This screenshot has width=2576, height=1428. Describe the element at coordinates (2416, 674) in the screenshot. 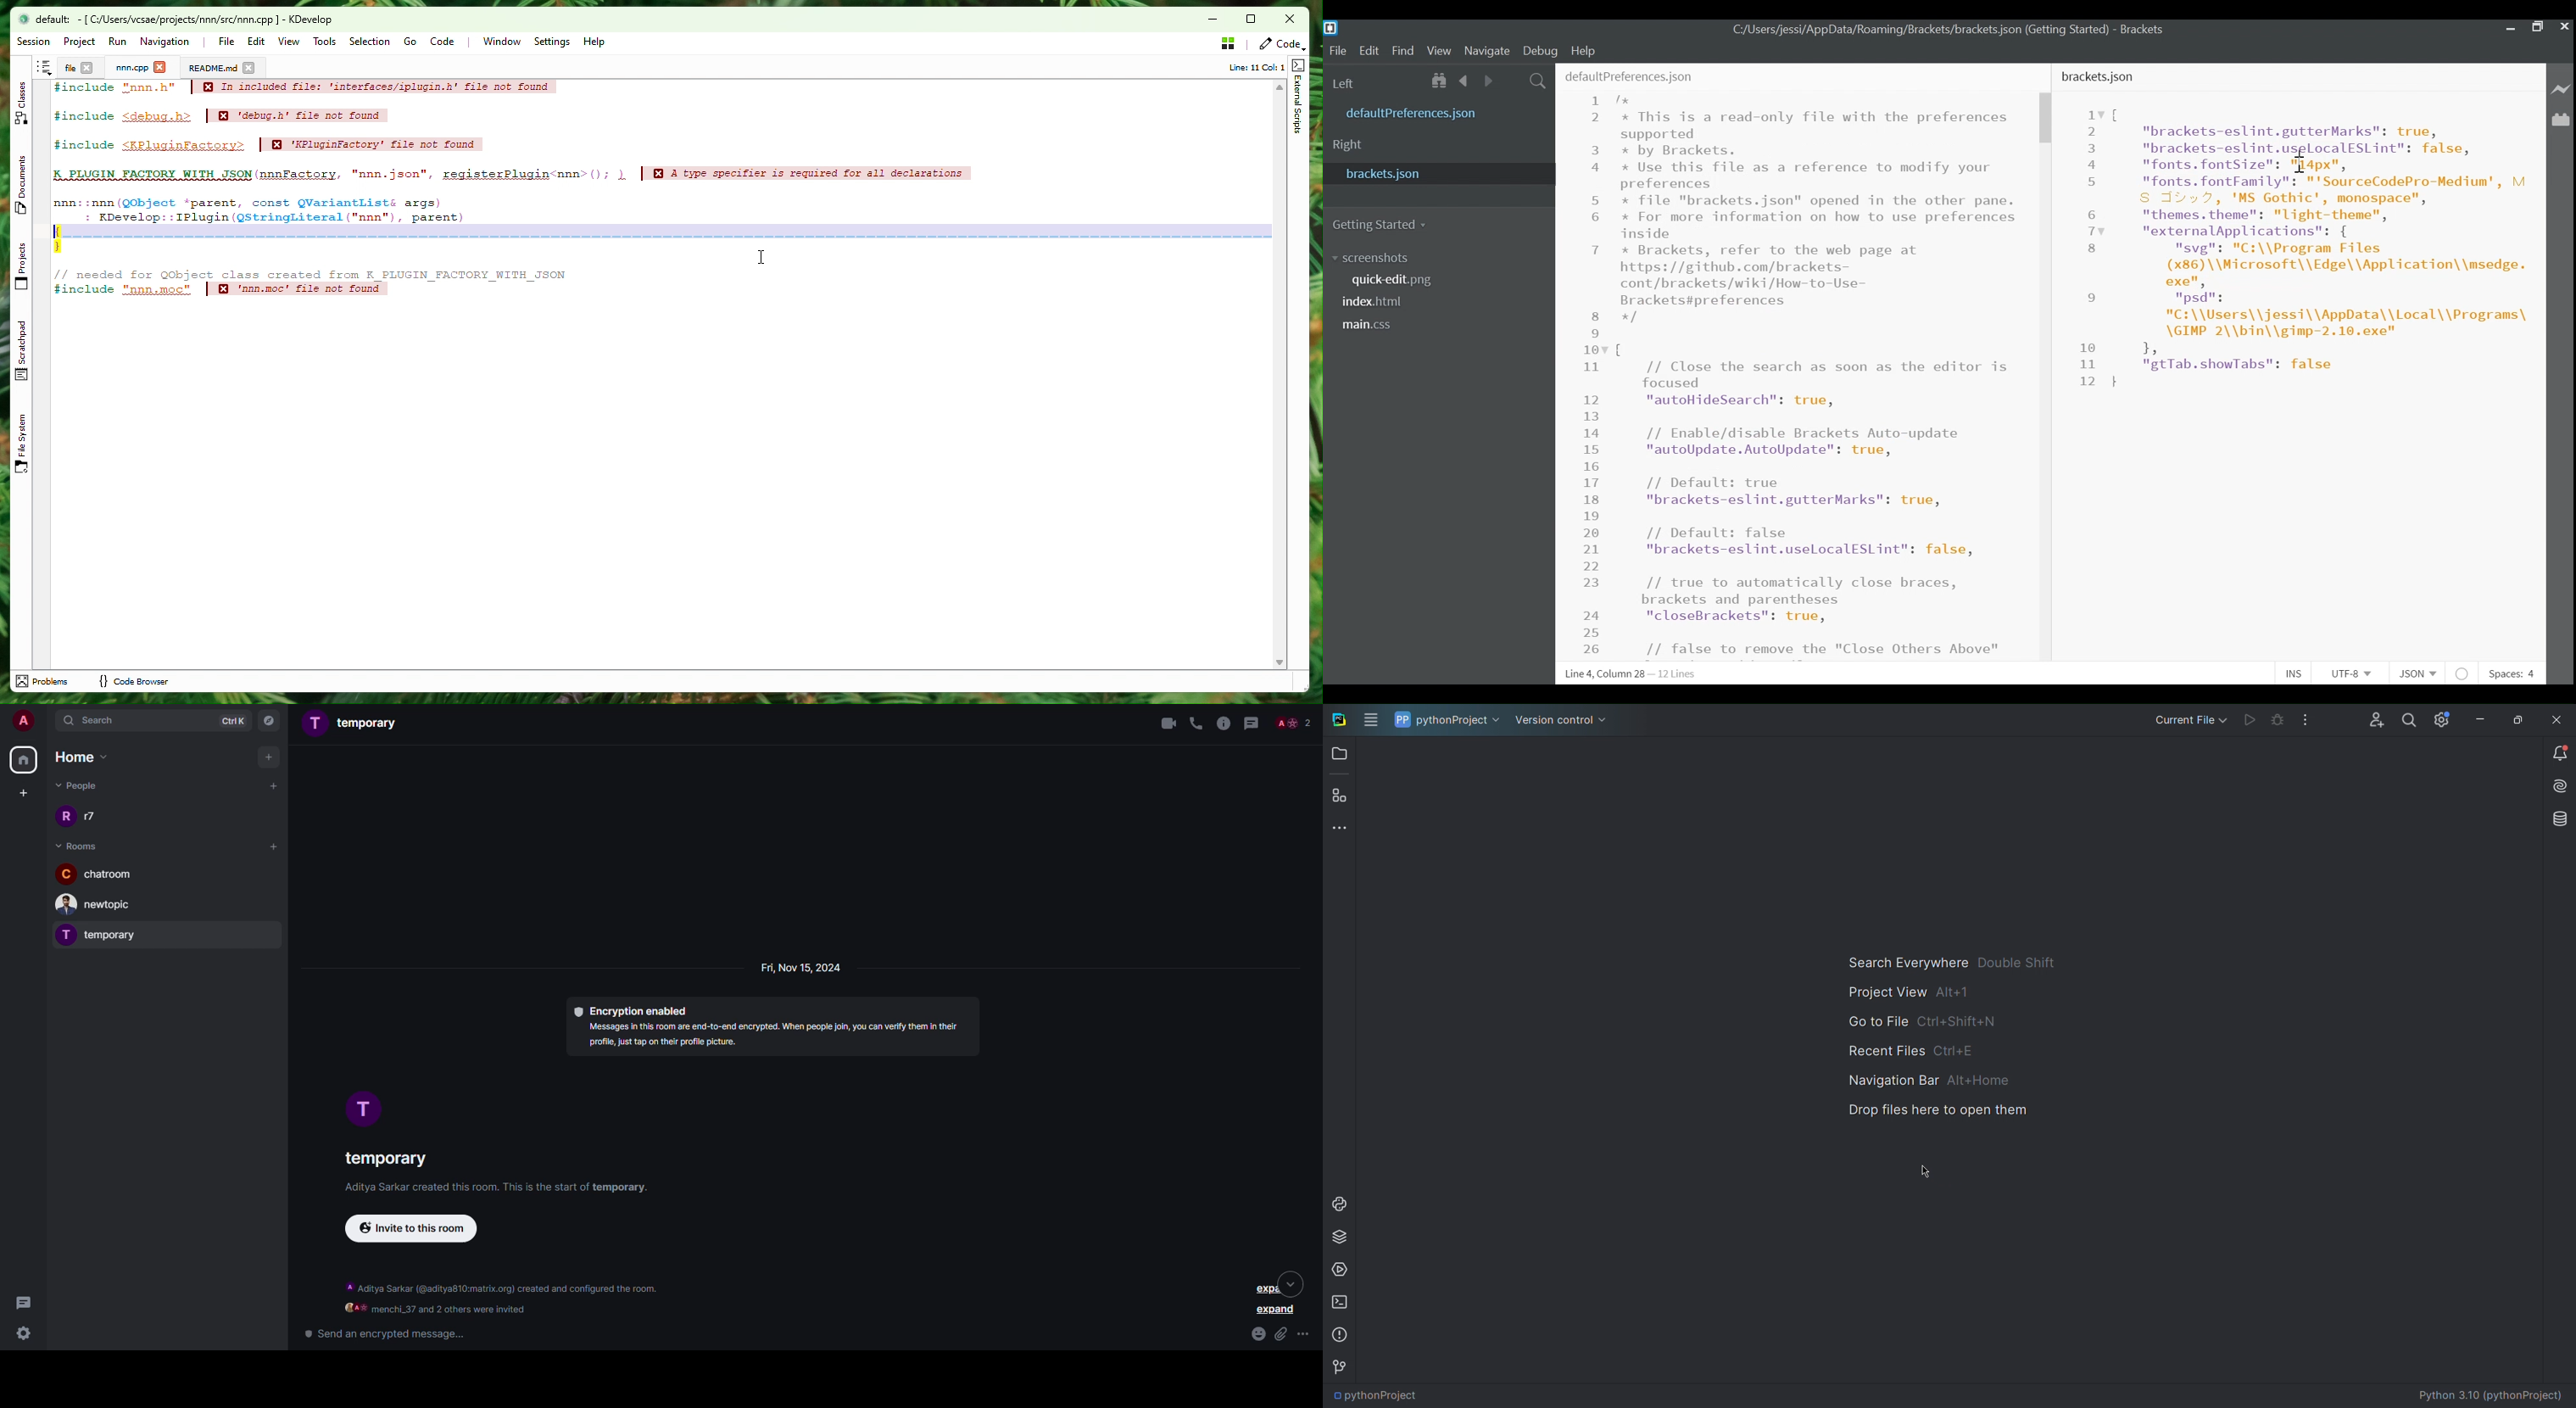

I see `File type` at that location.